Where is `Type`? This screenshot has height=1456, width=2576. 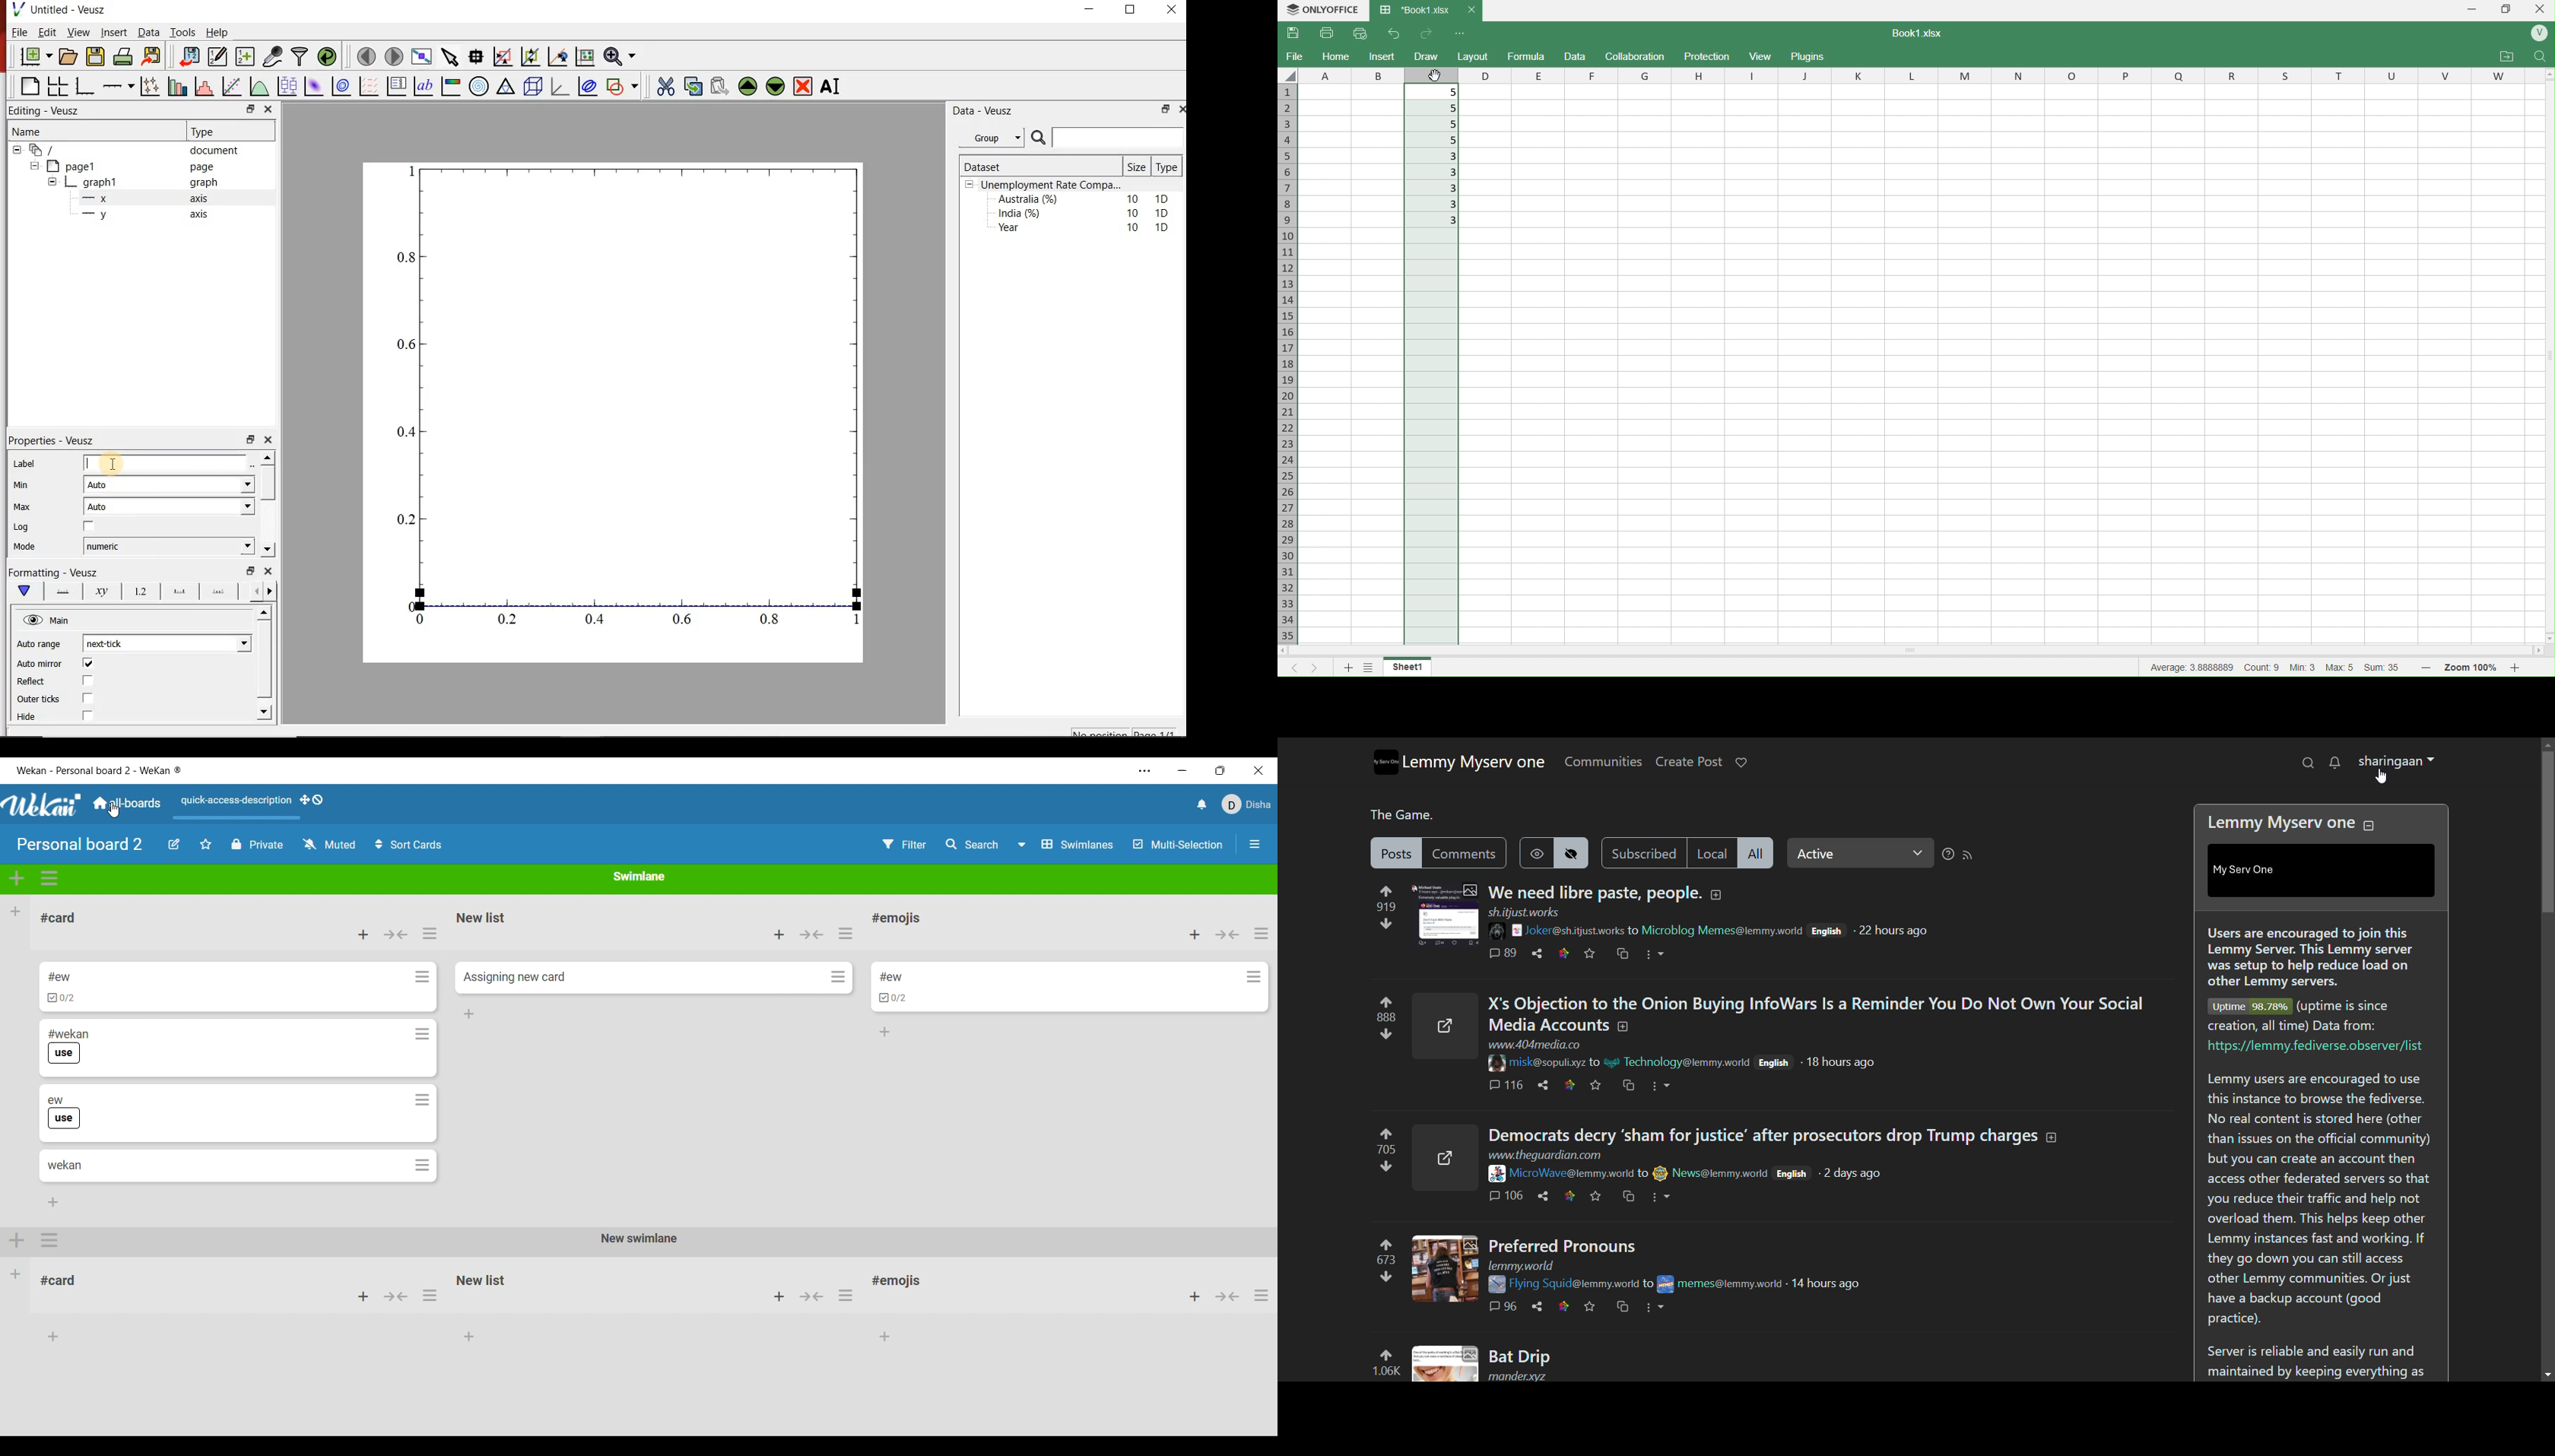
Type is located at coordinates (221, 131).